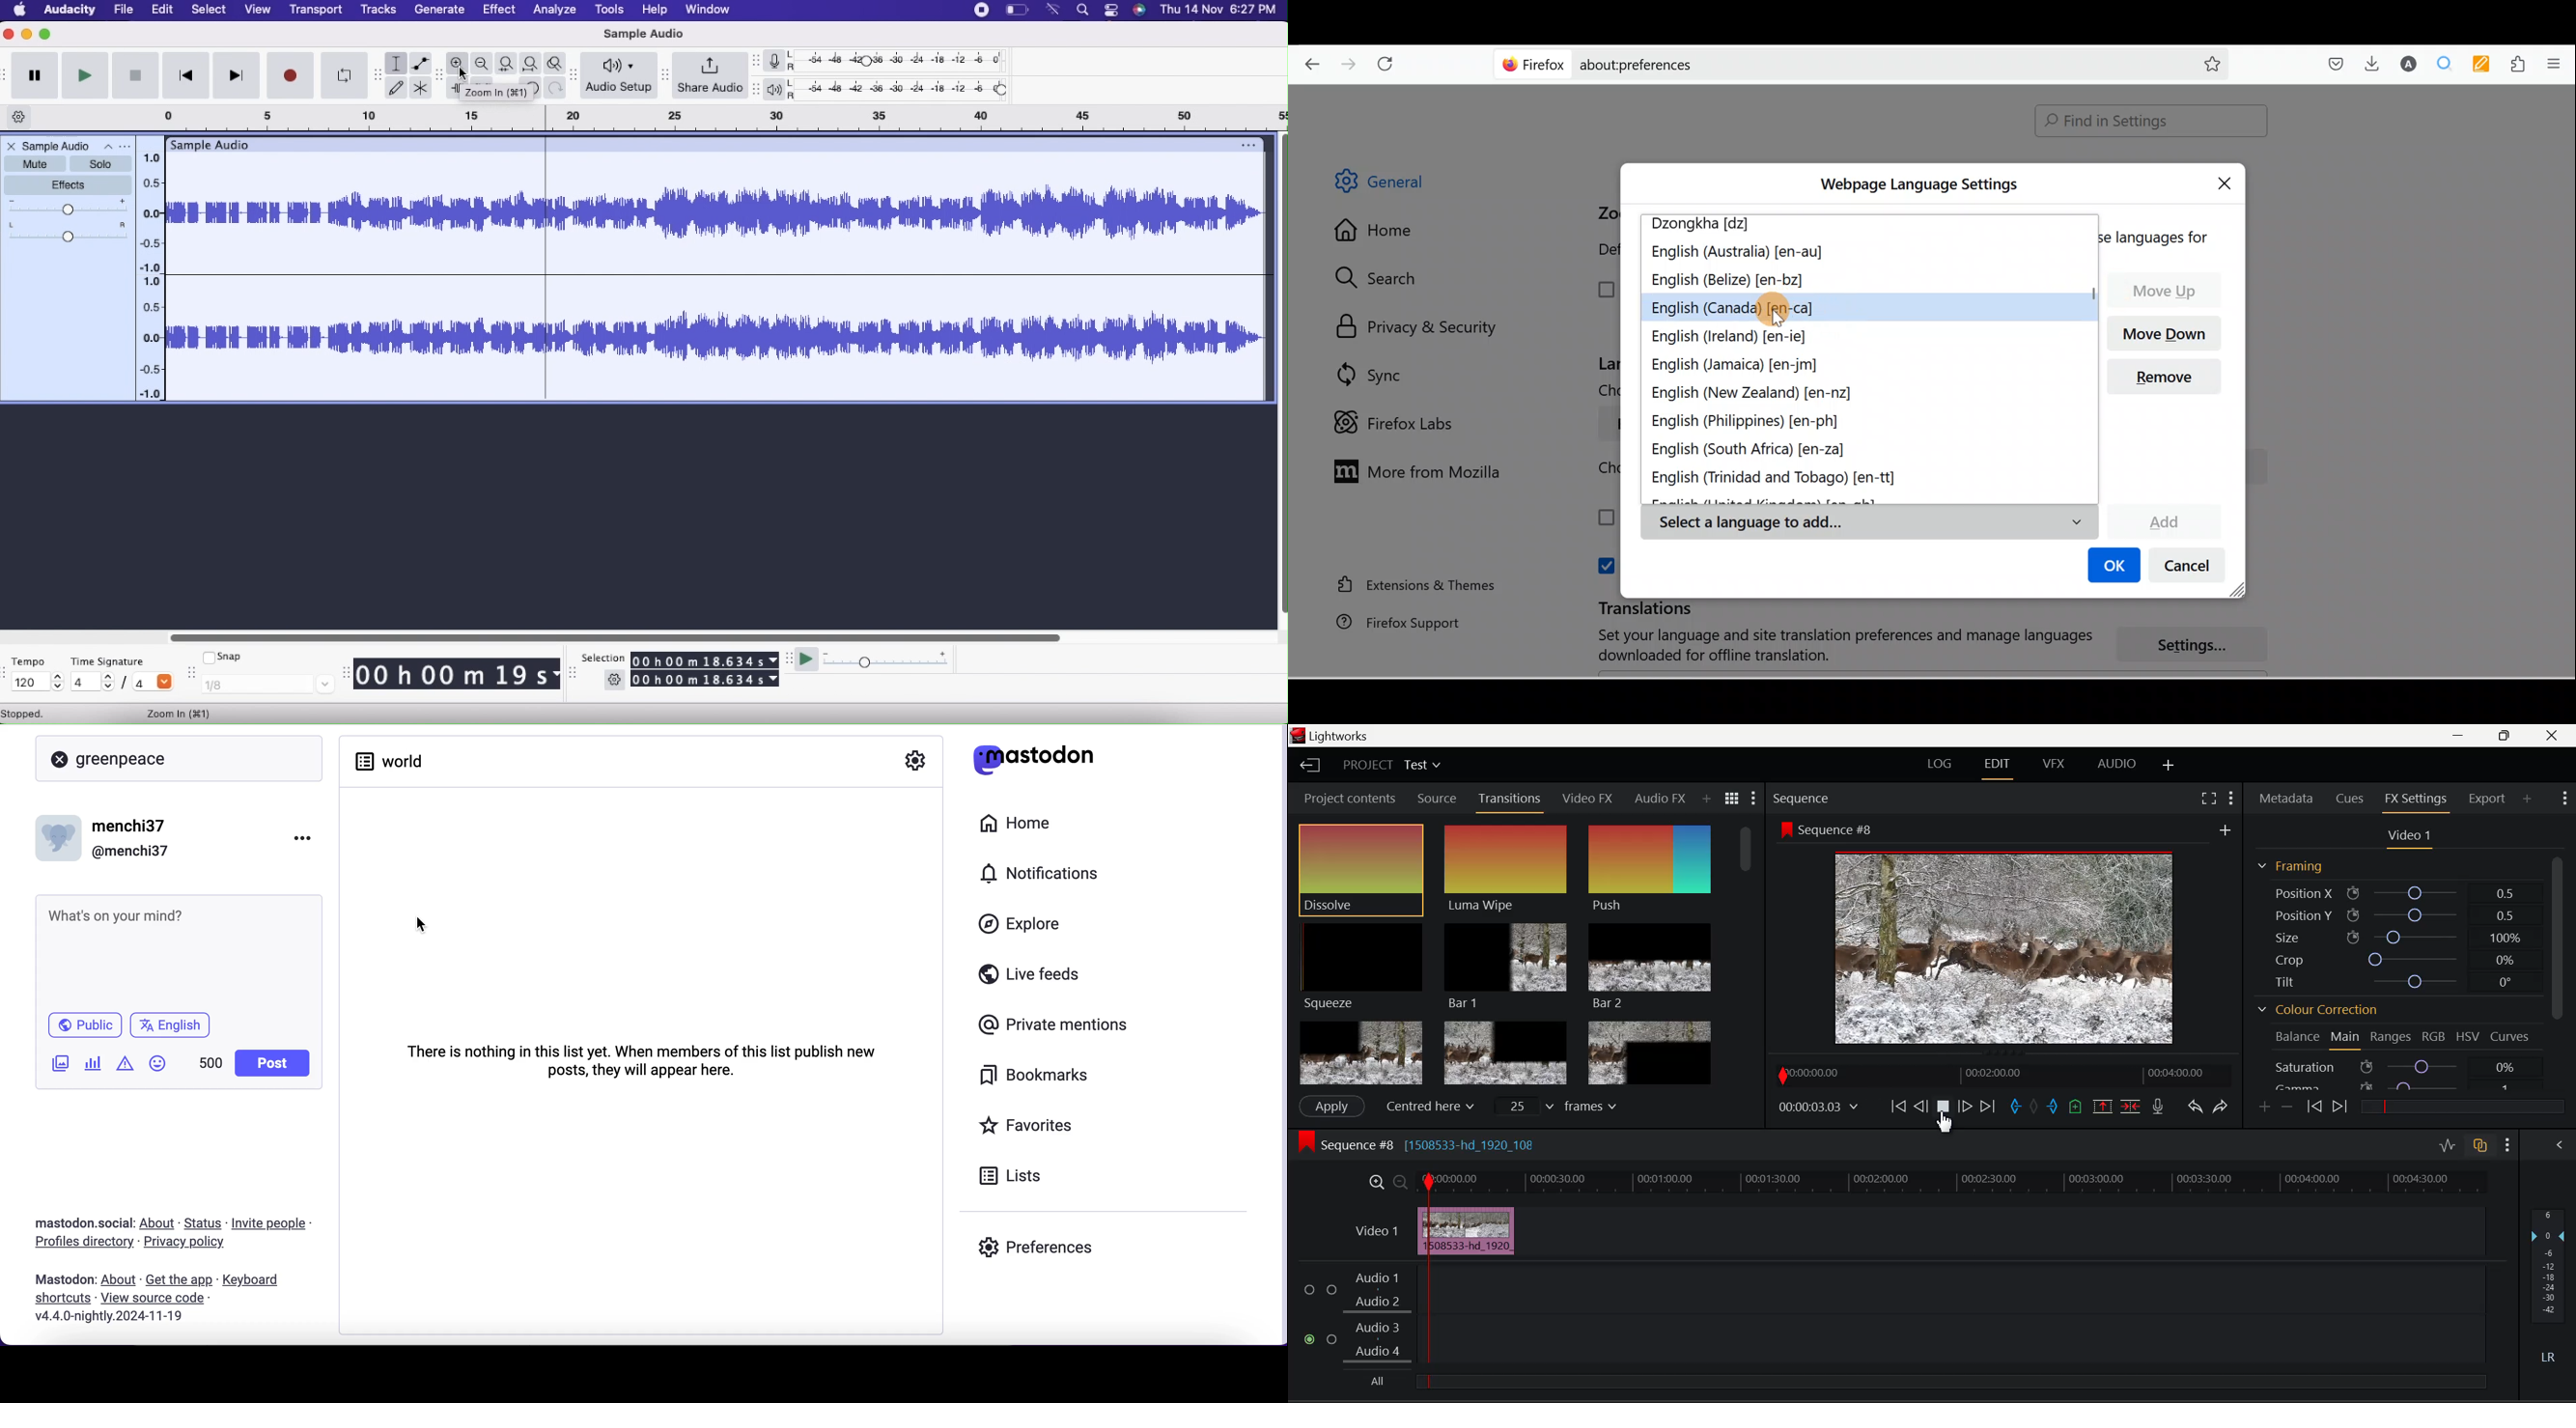 This screenshot has width=2576, height=1428. What do you see at coordinates (59, 1064) in the screenshot?
I see `add an image` at bounding box center [59, 1064].